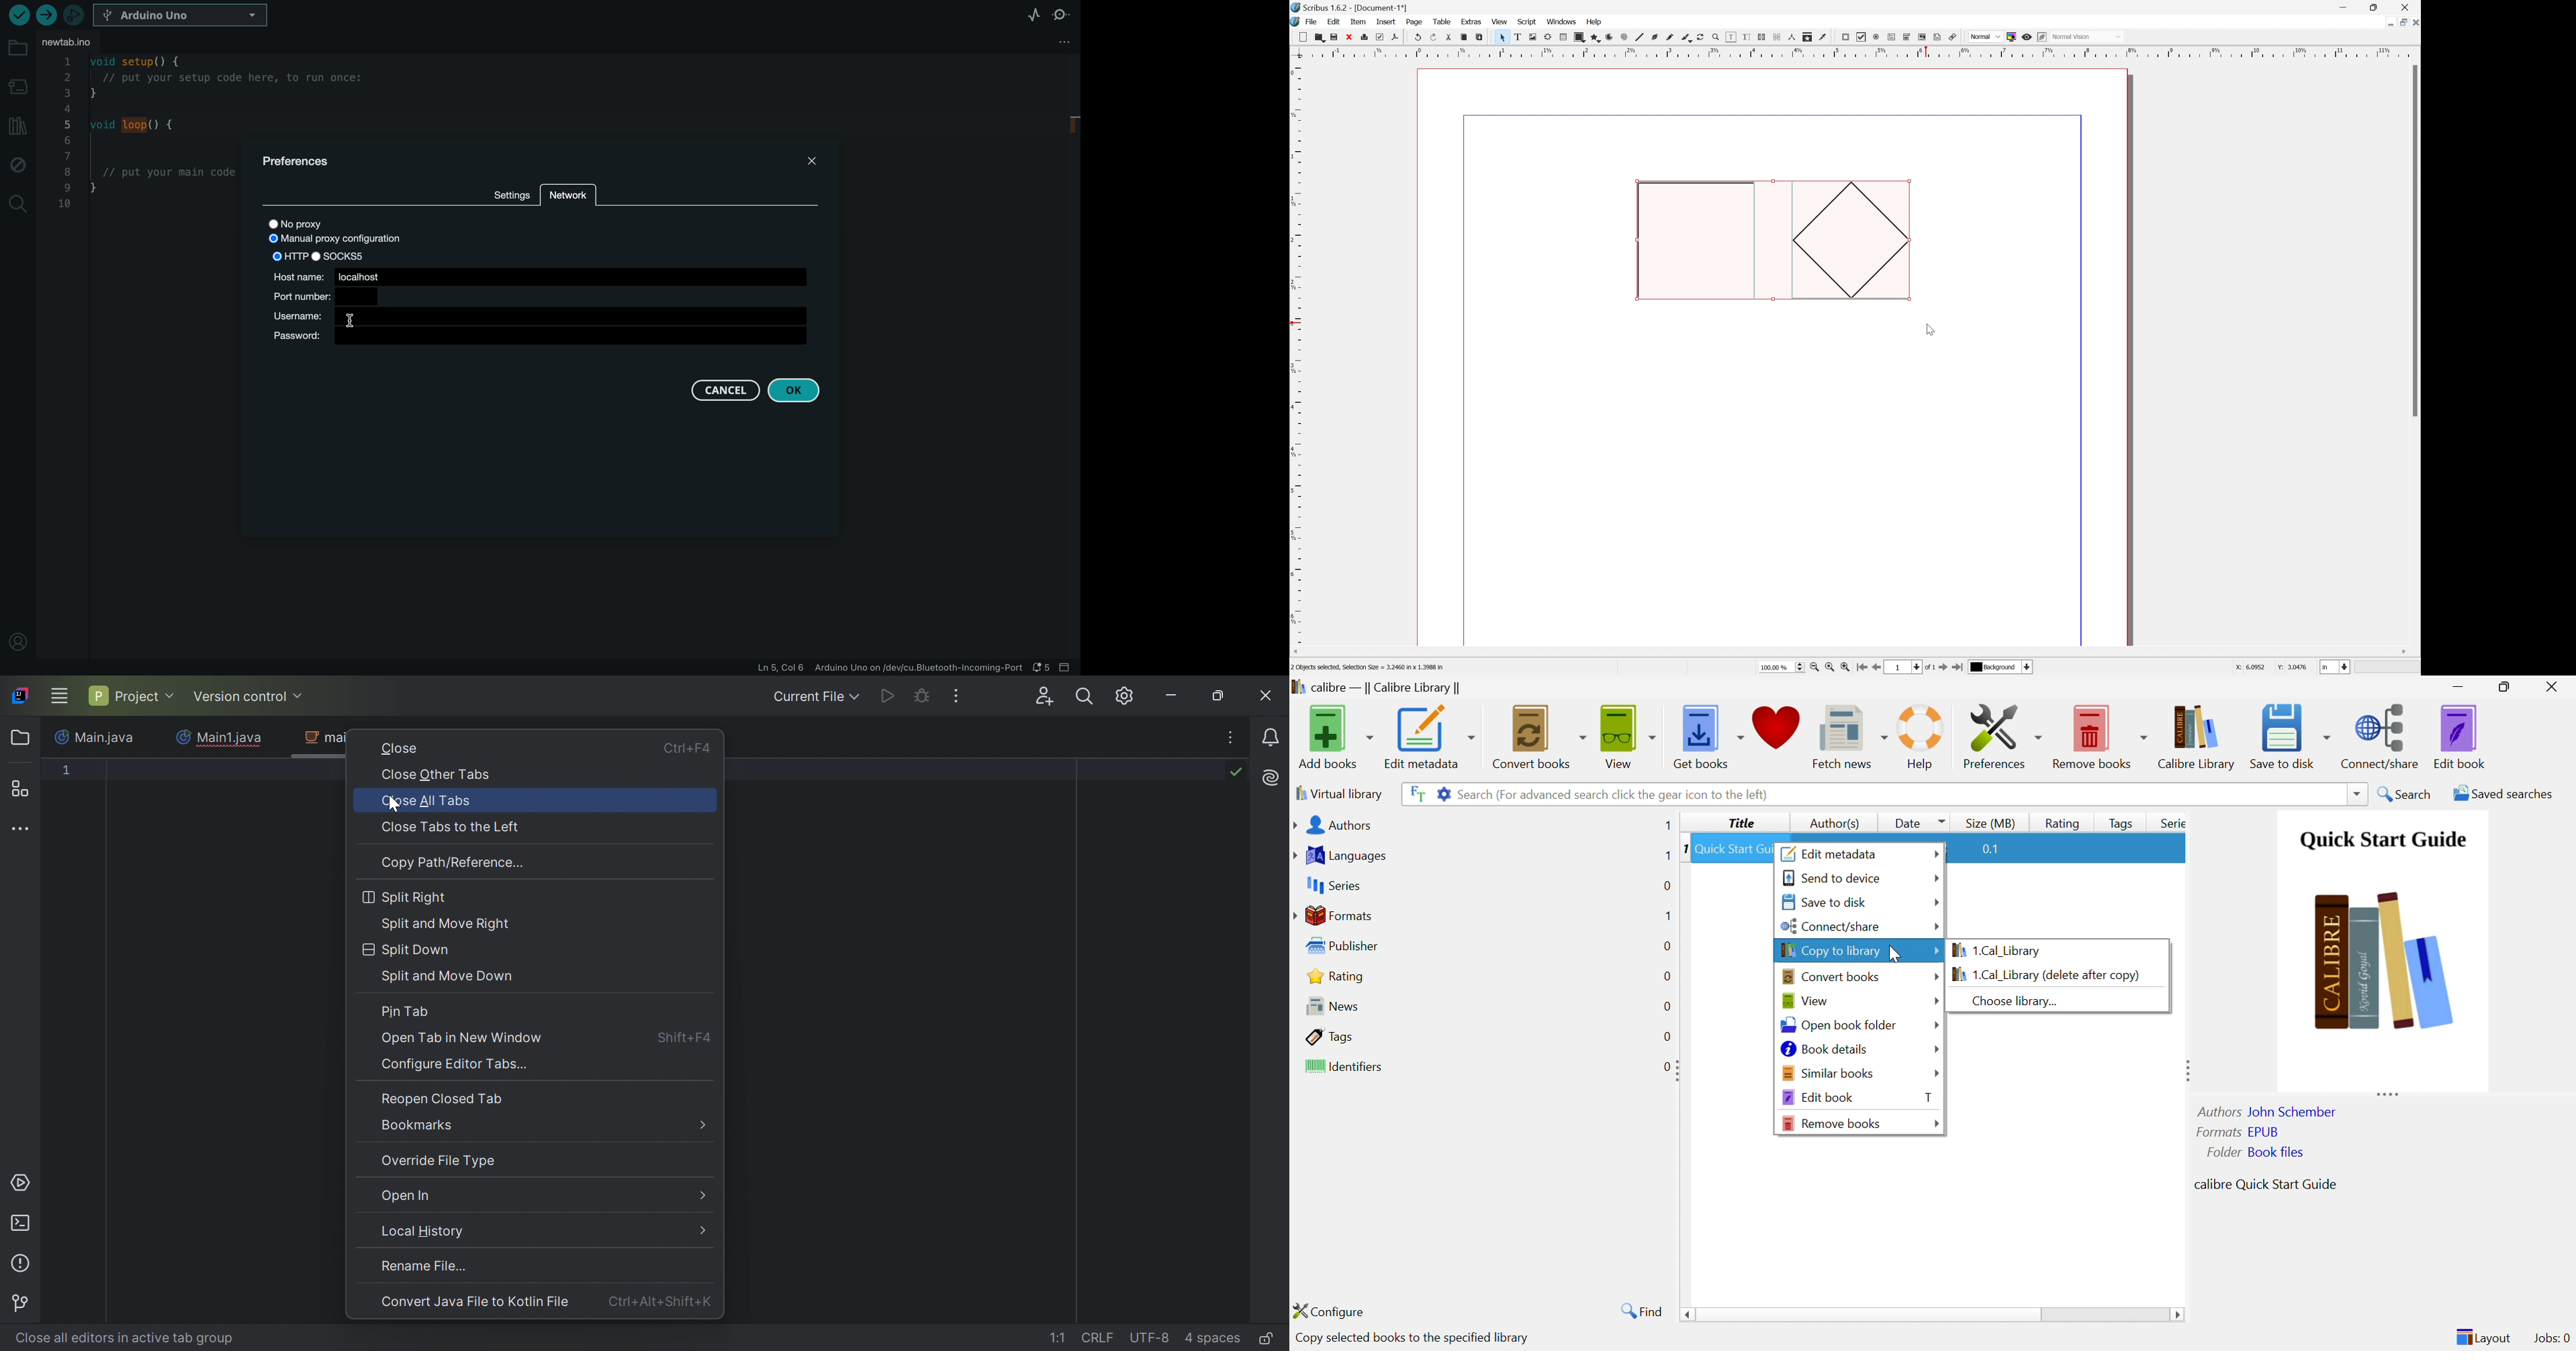  Describe the element at coordinates (2462, 685) in the screenshot. I see `Minimize` at that location.